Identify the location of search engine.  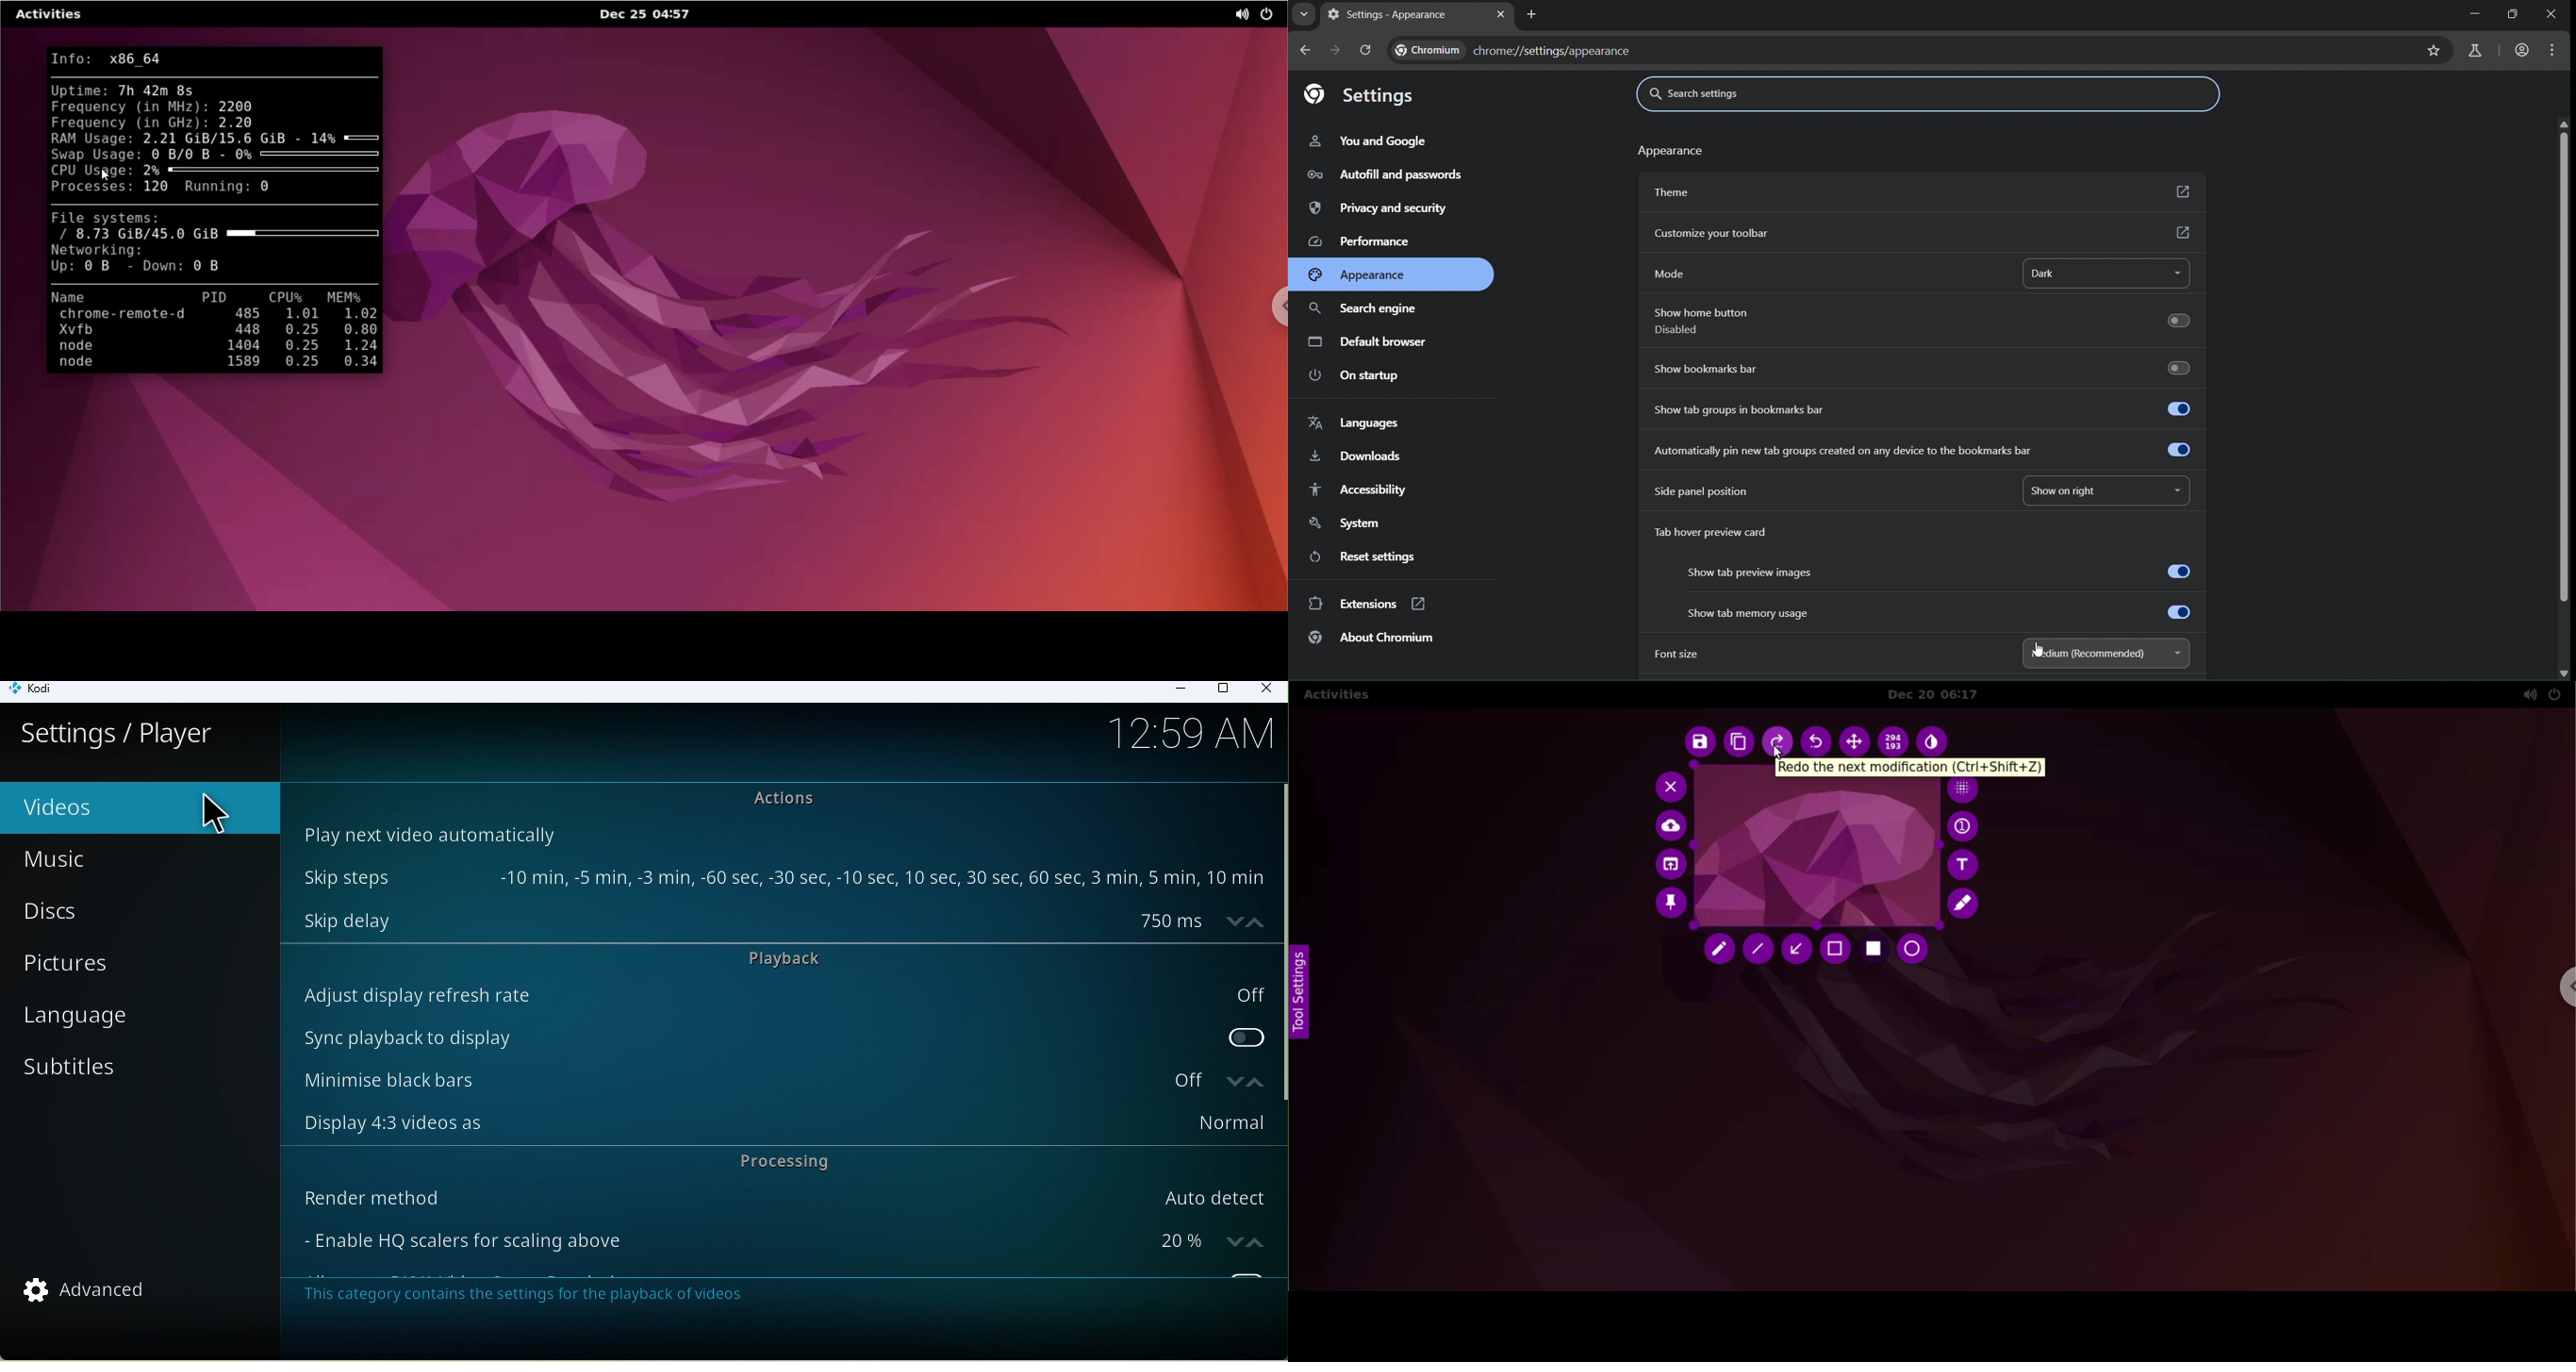
(1362, 309).